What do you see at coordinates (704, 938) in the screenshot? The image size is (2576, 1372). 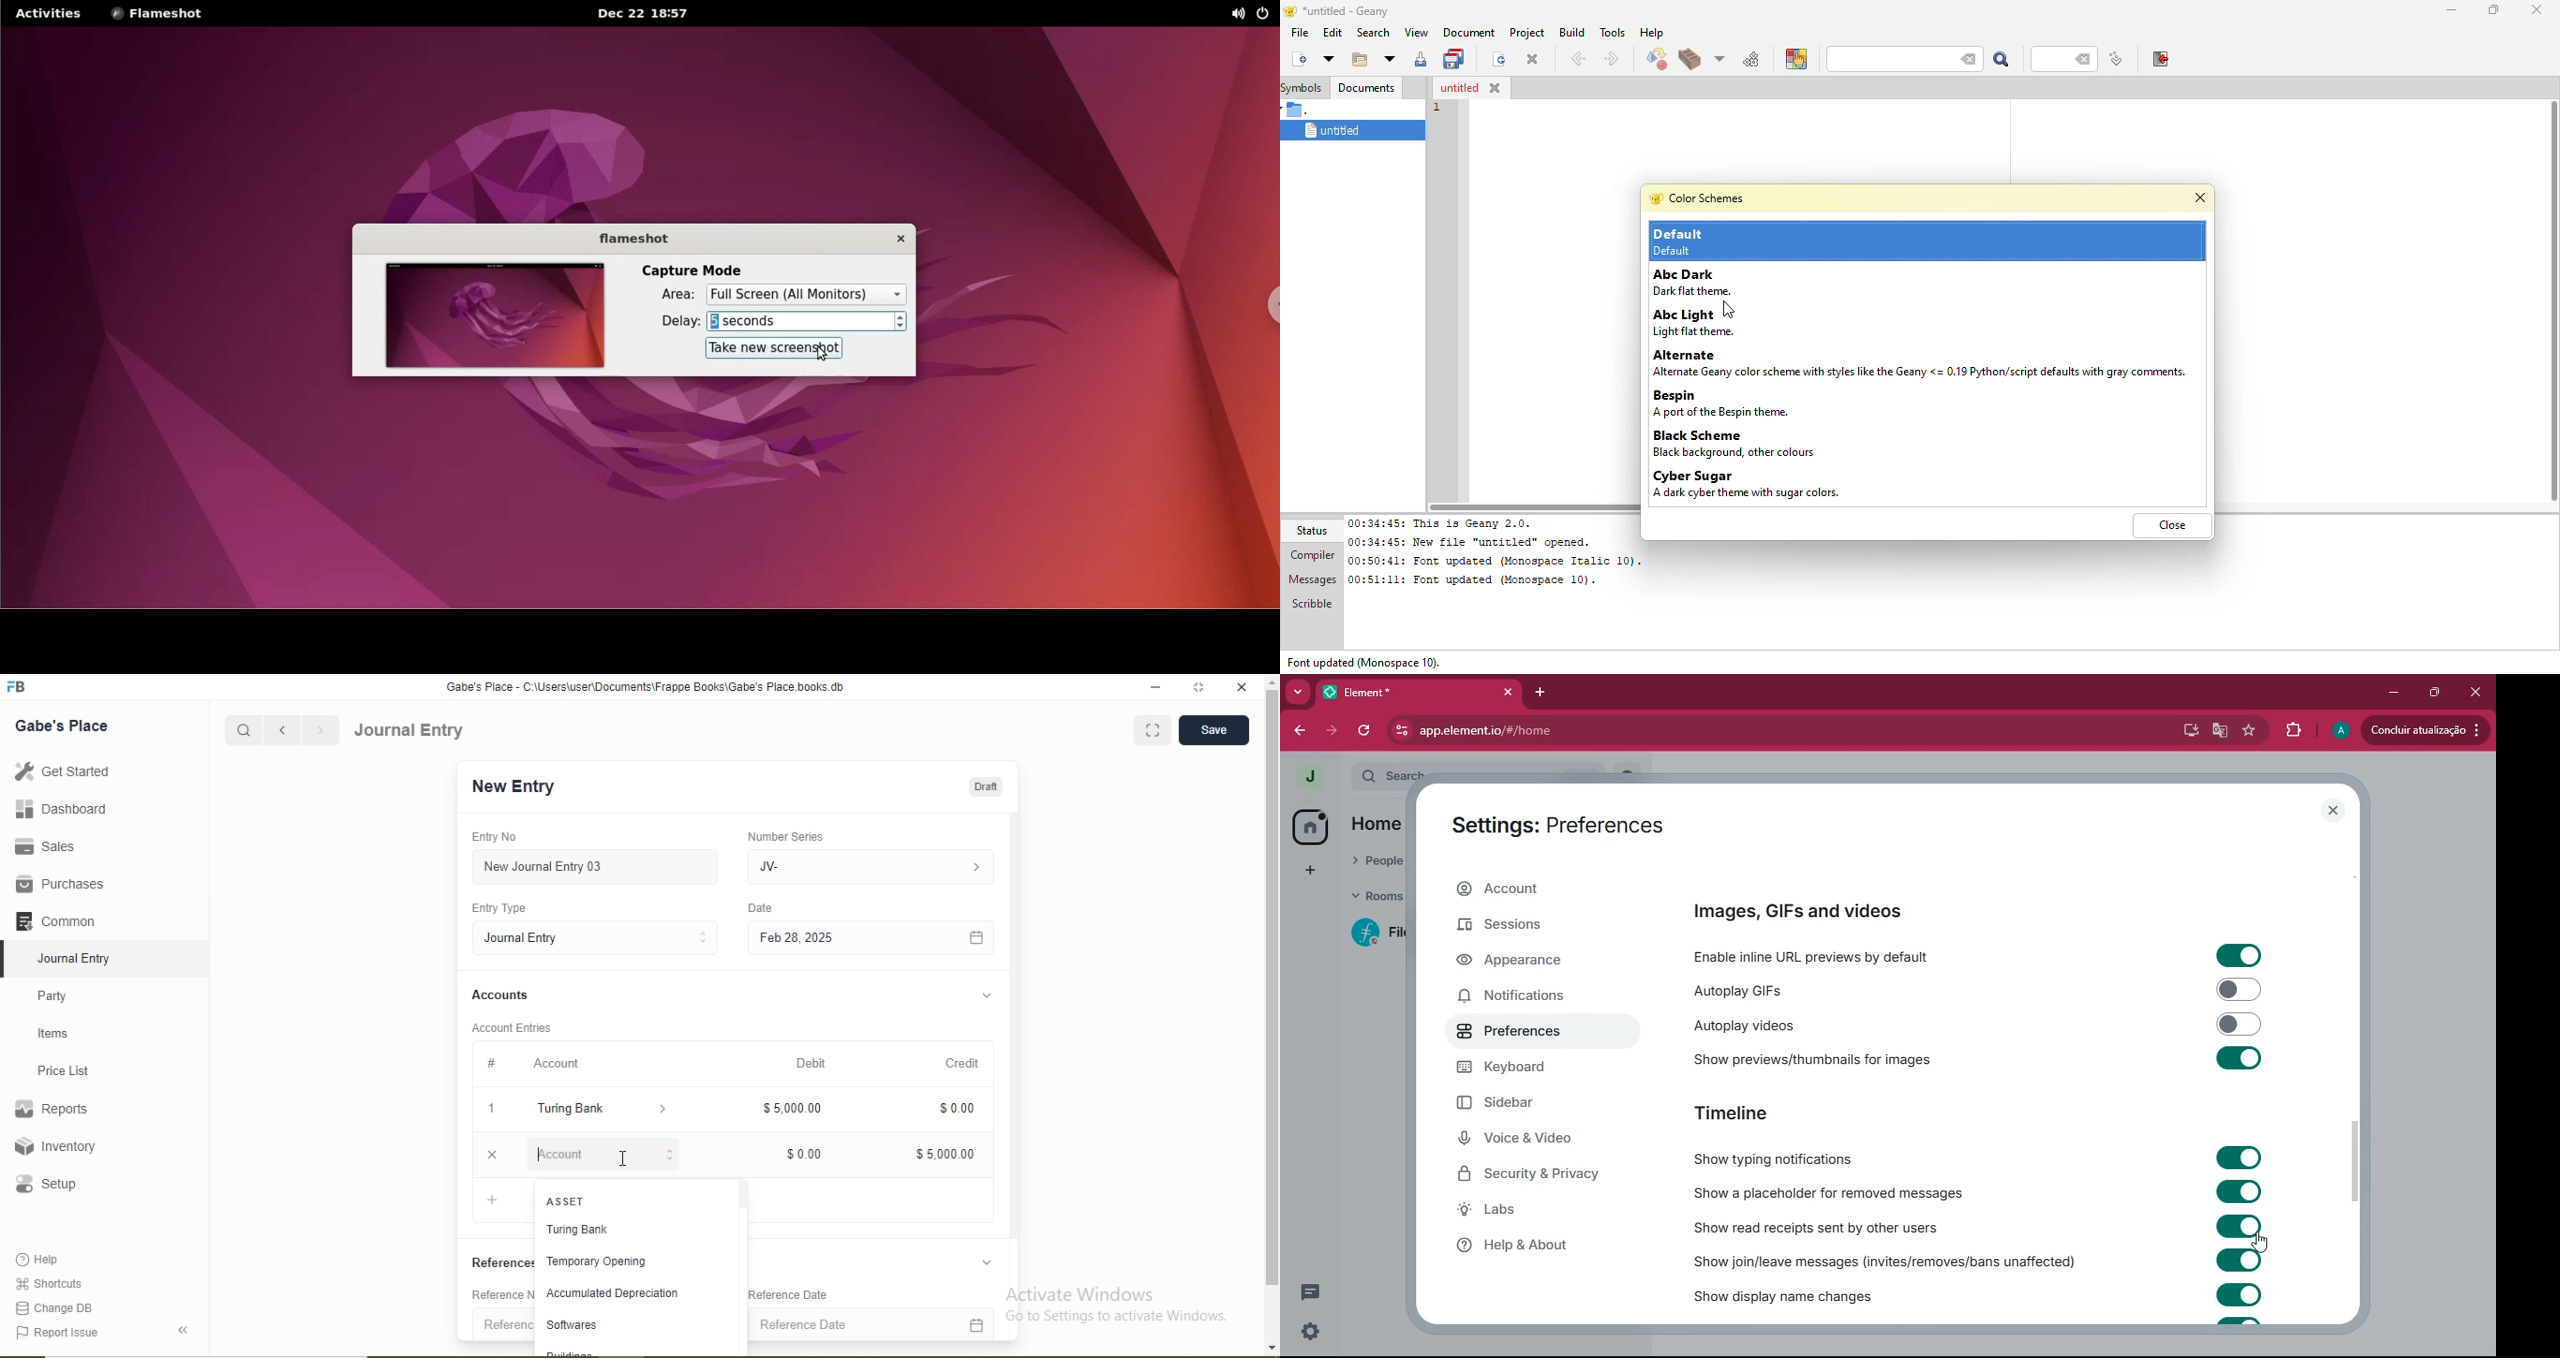 I see `Stepper Buttons` at bounding box center [704, 938].